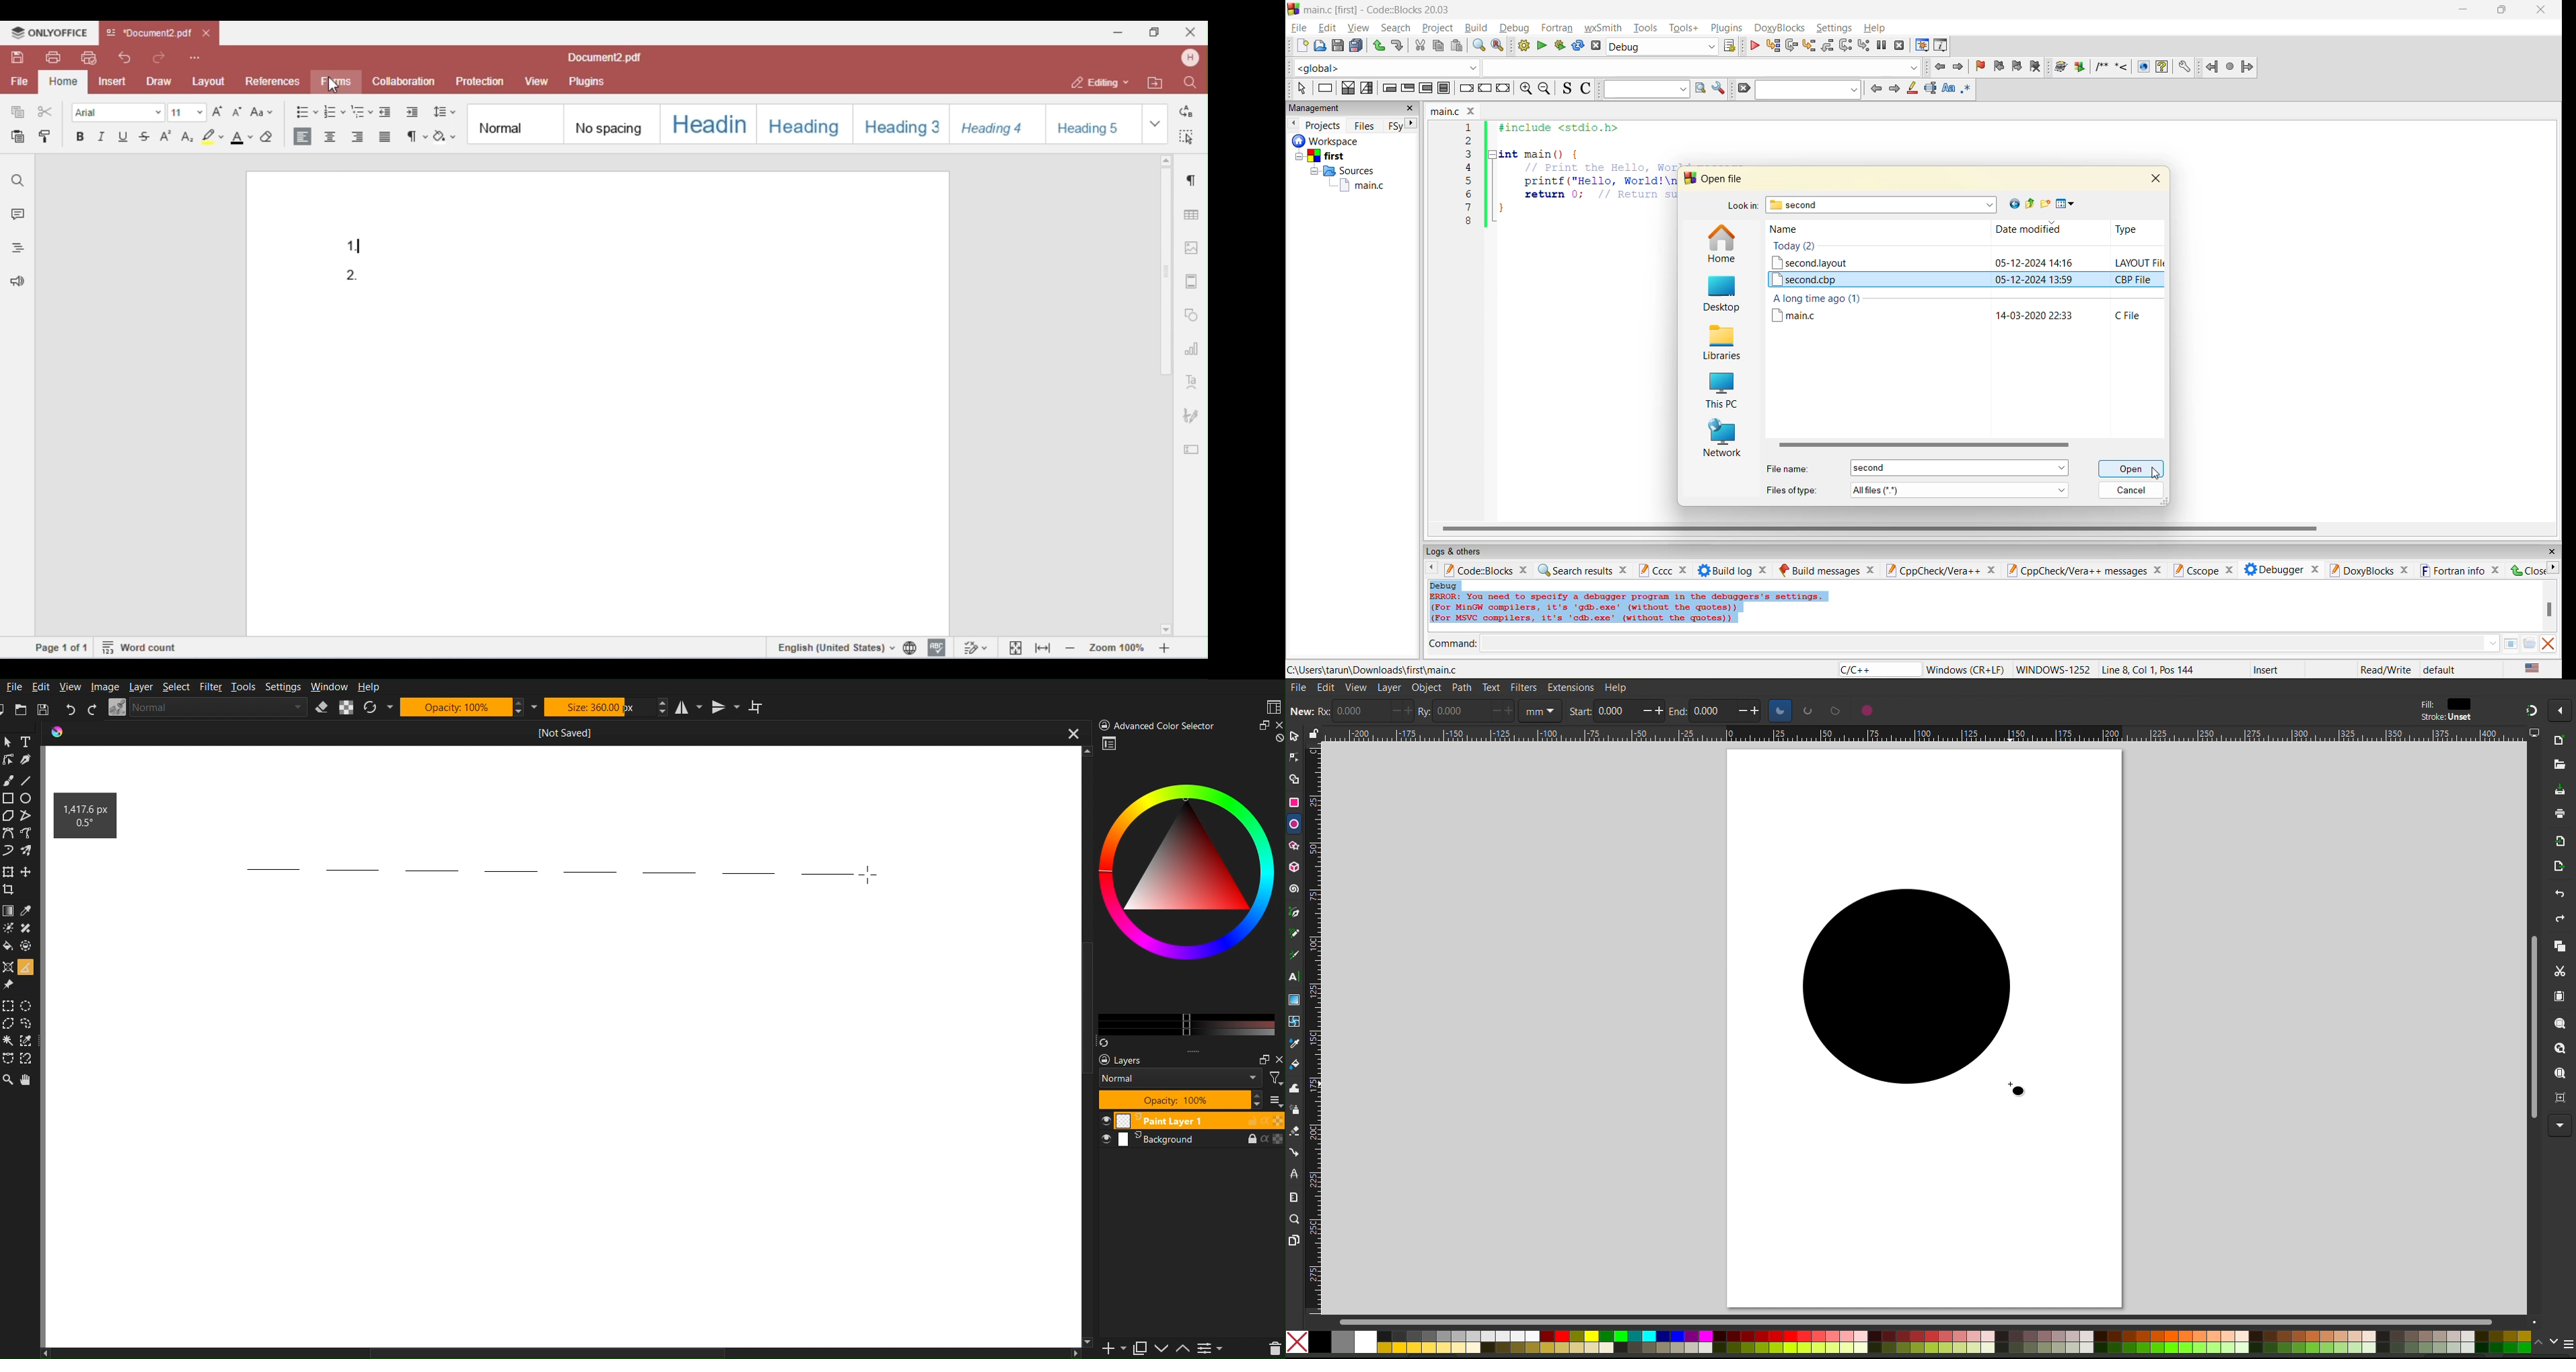  Describe the element at coordinates (1922, 47) in the screenshot. I see `debugging windows` at that location.